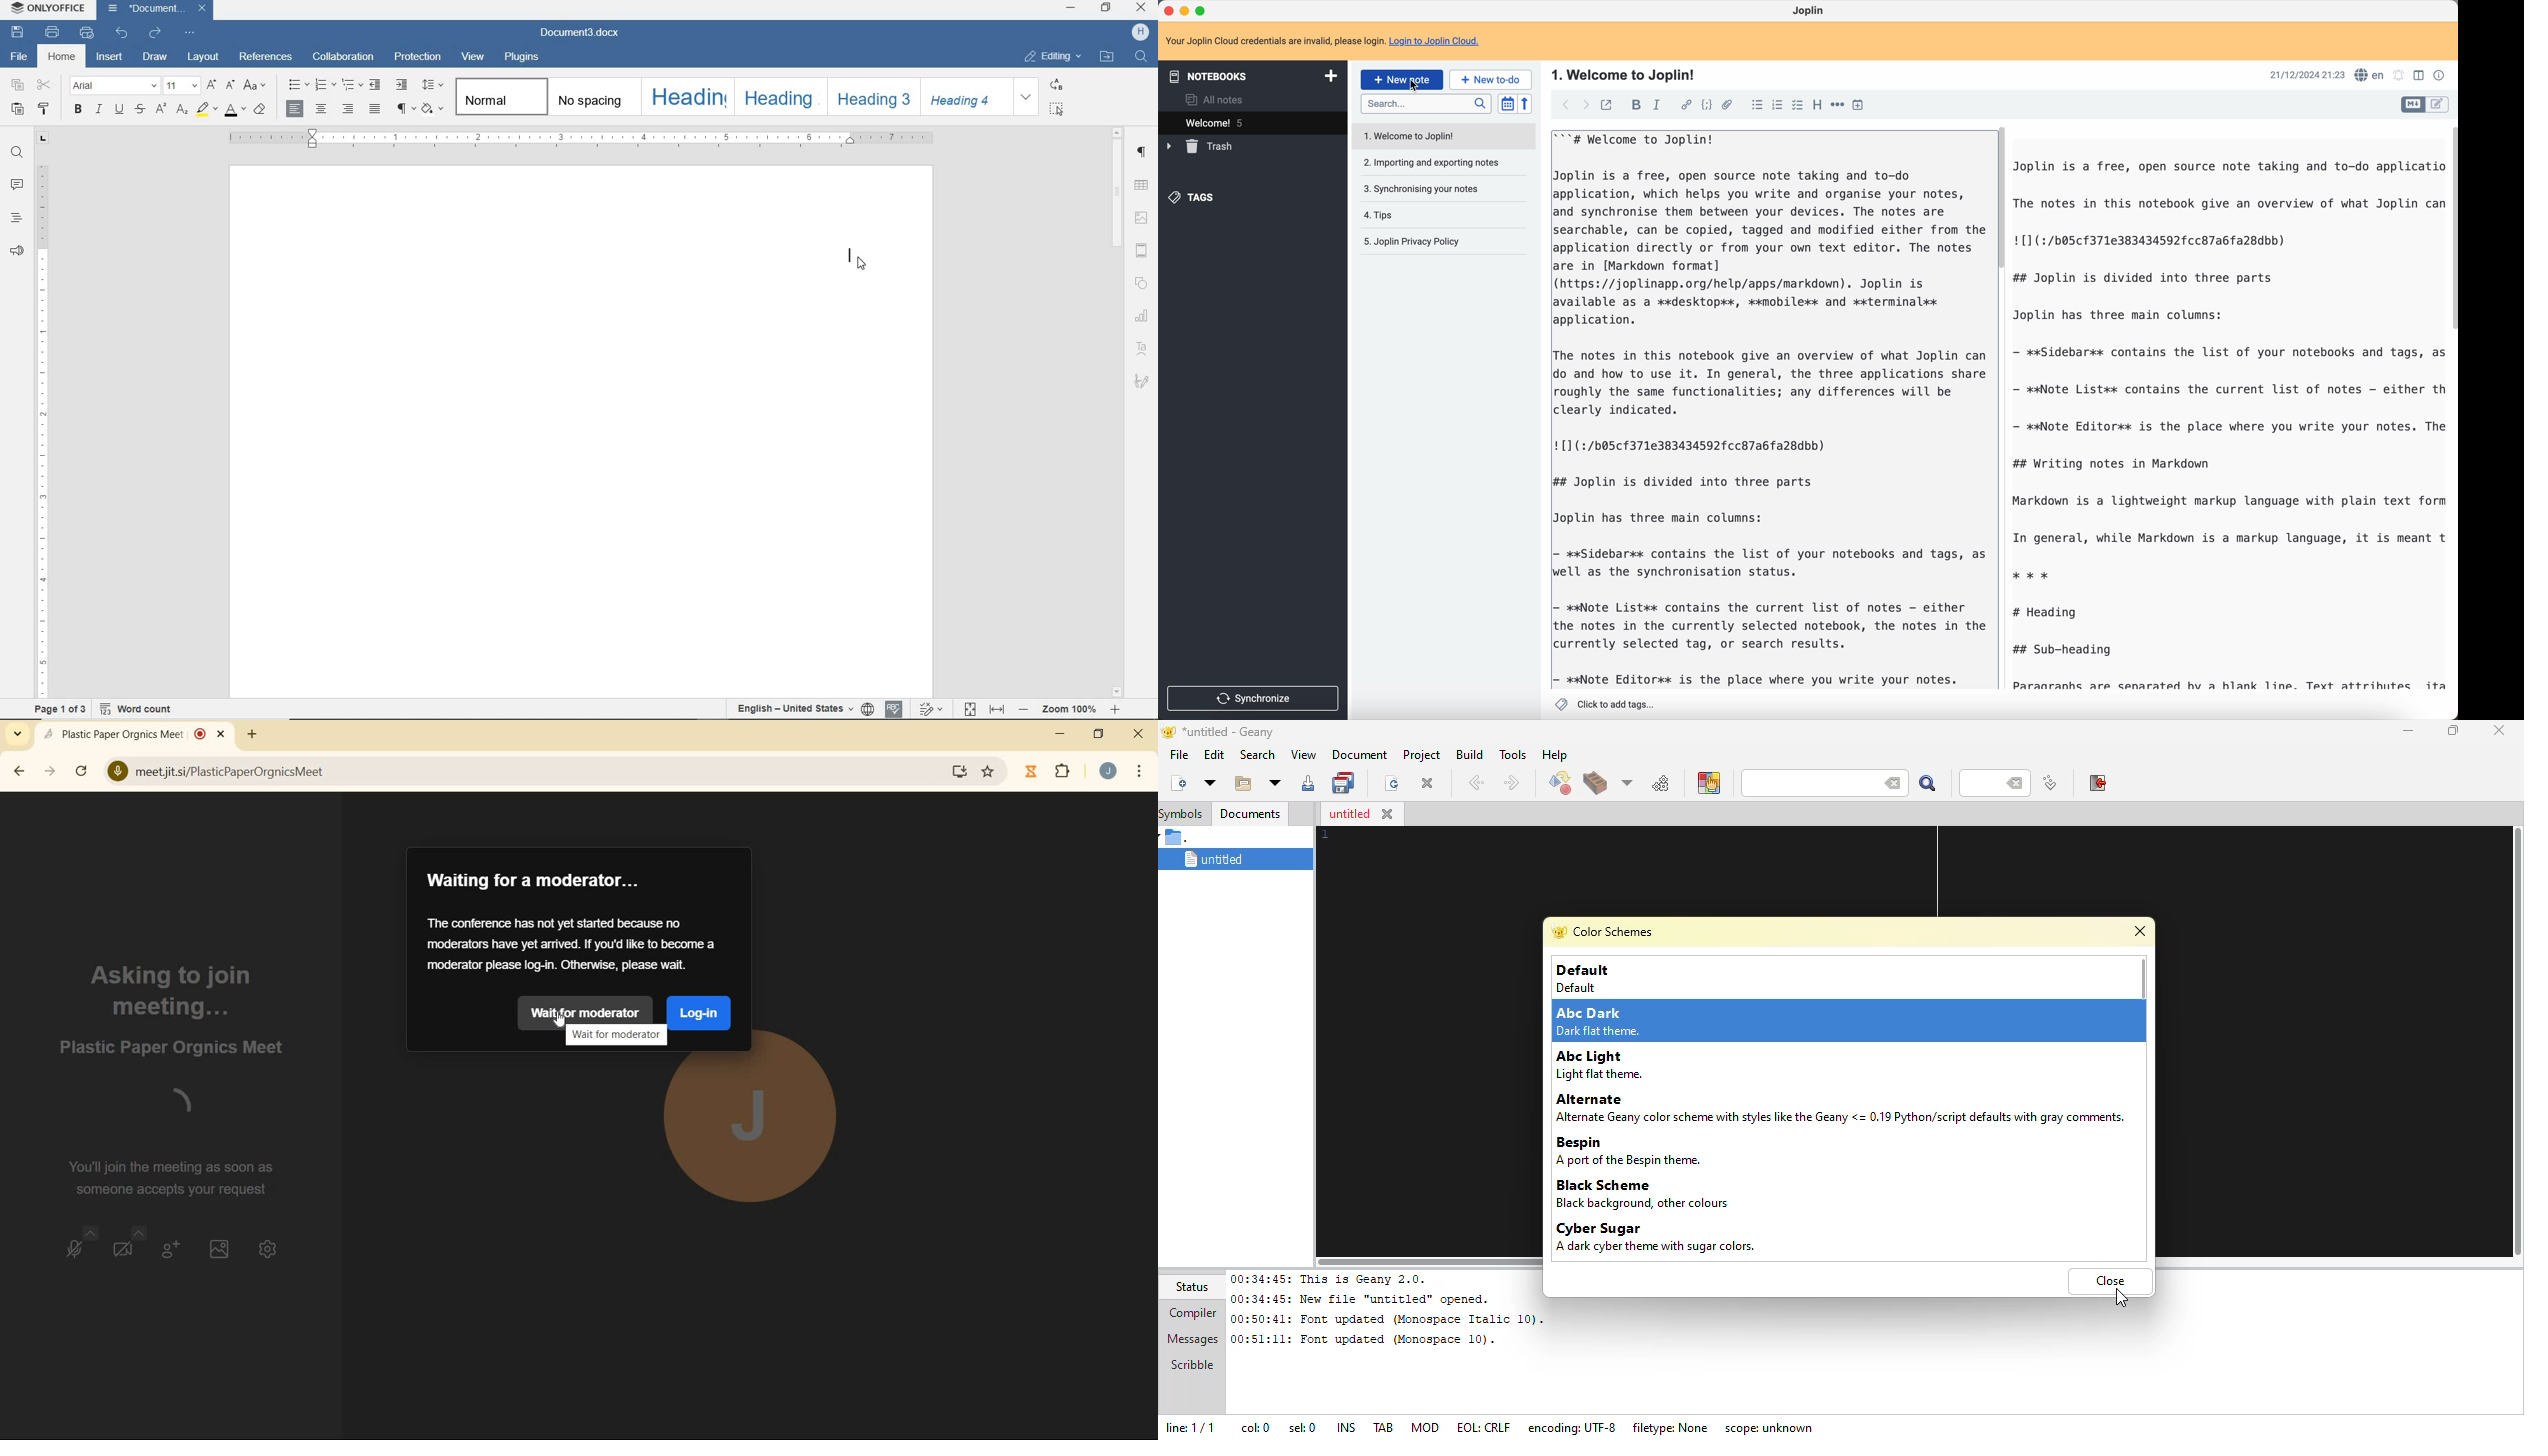  I want to click on PARAGRAPH LINE SPACING, so click(432, 84).